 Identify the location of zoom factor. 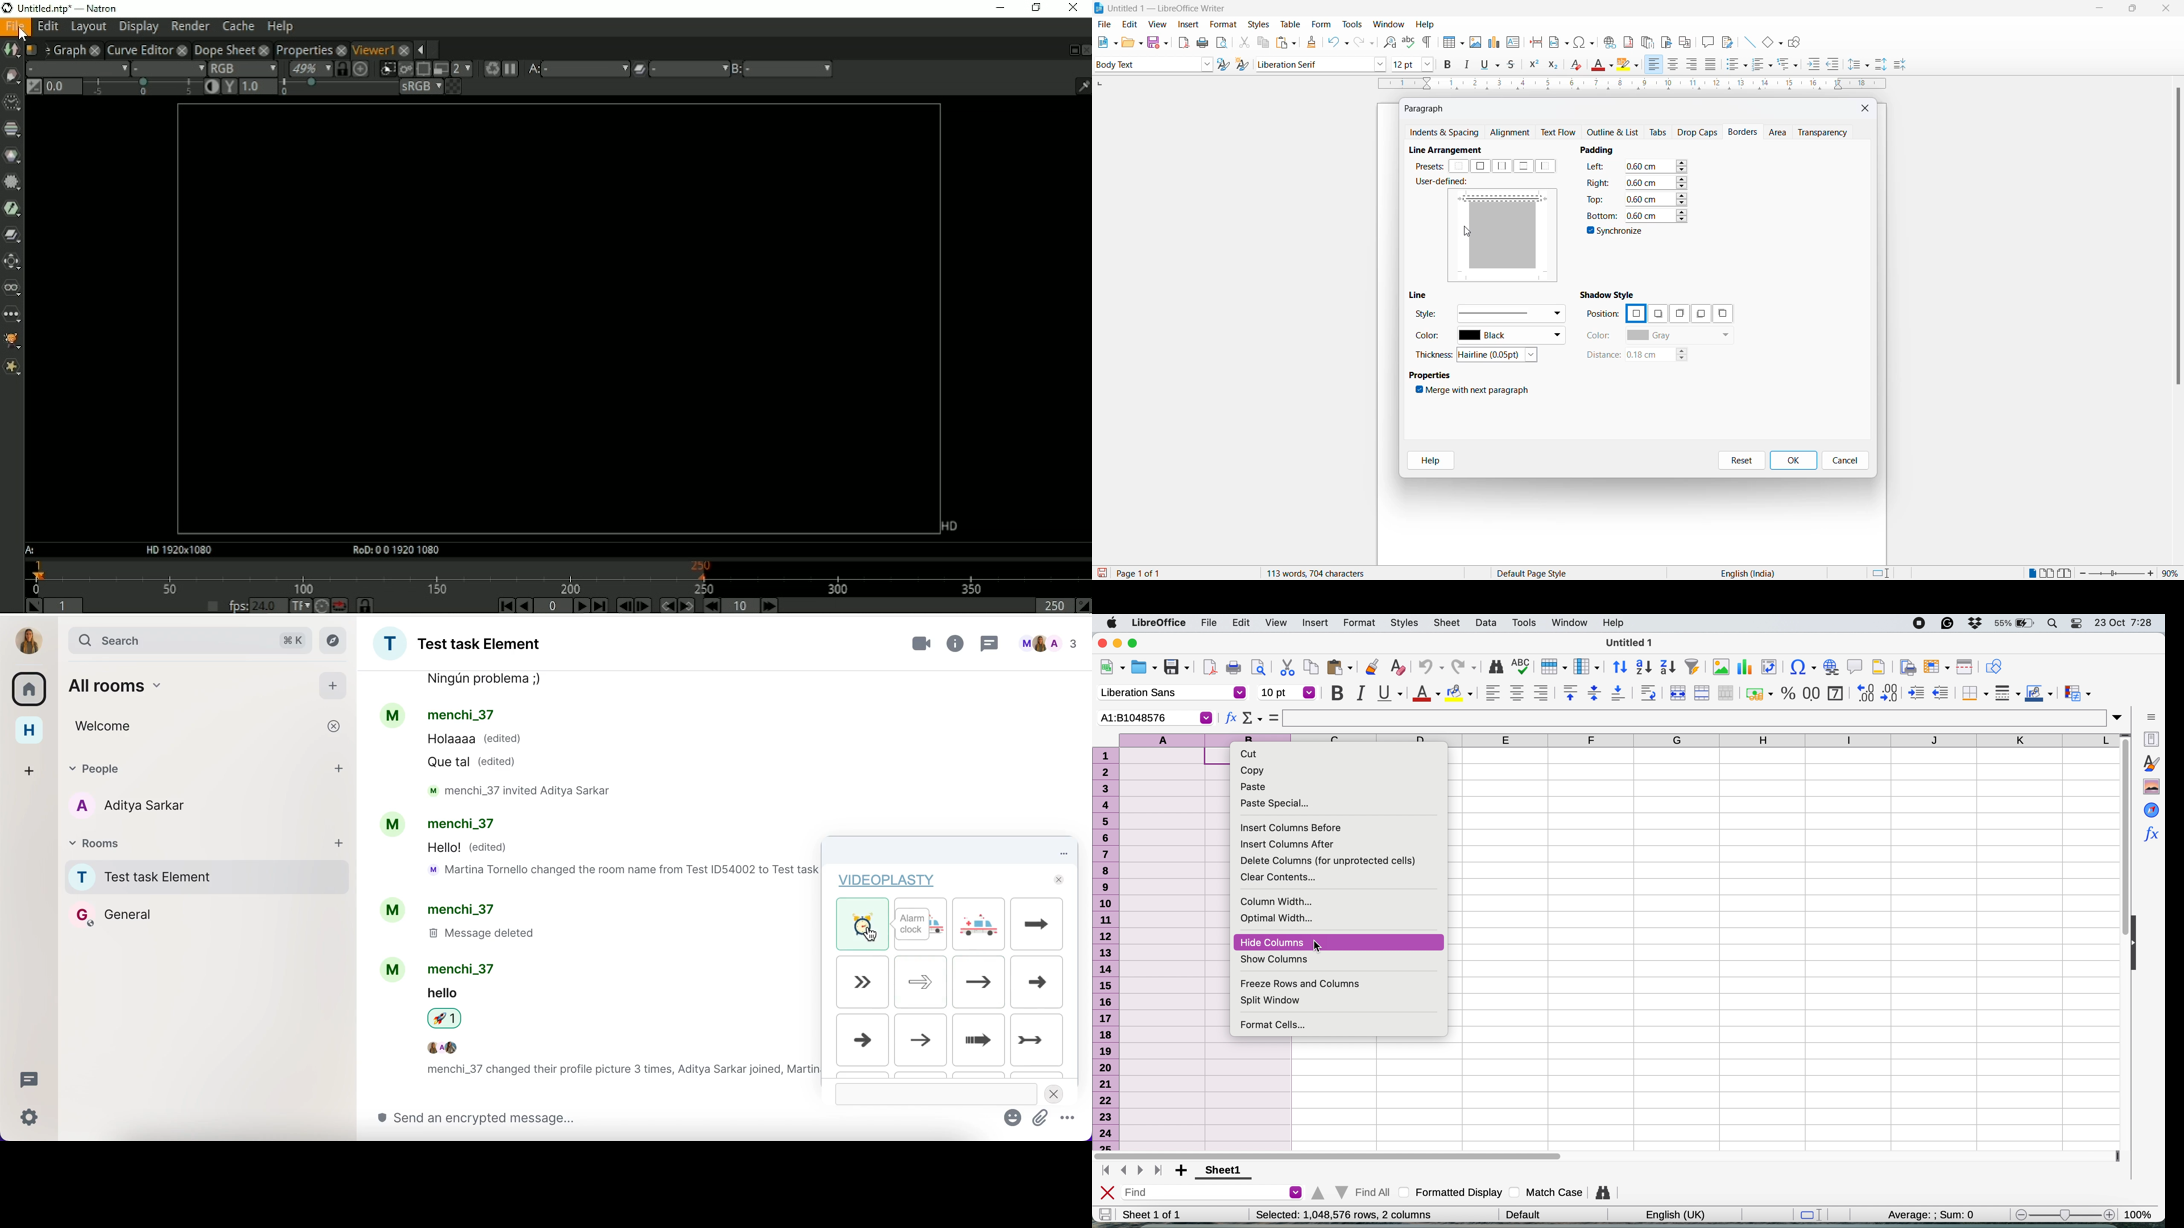
(2142, 1212).